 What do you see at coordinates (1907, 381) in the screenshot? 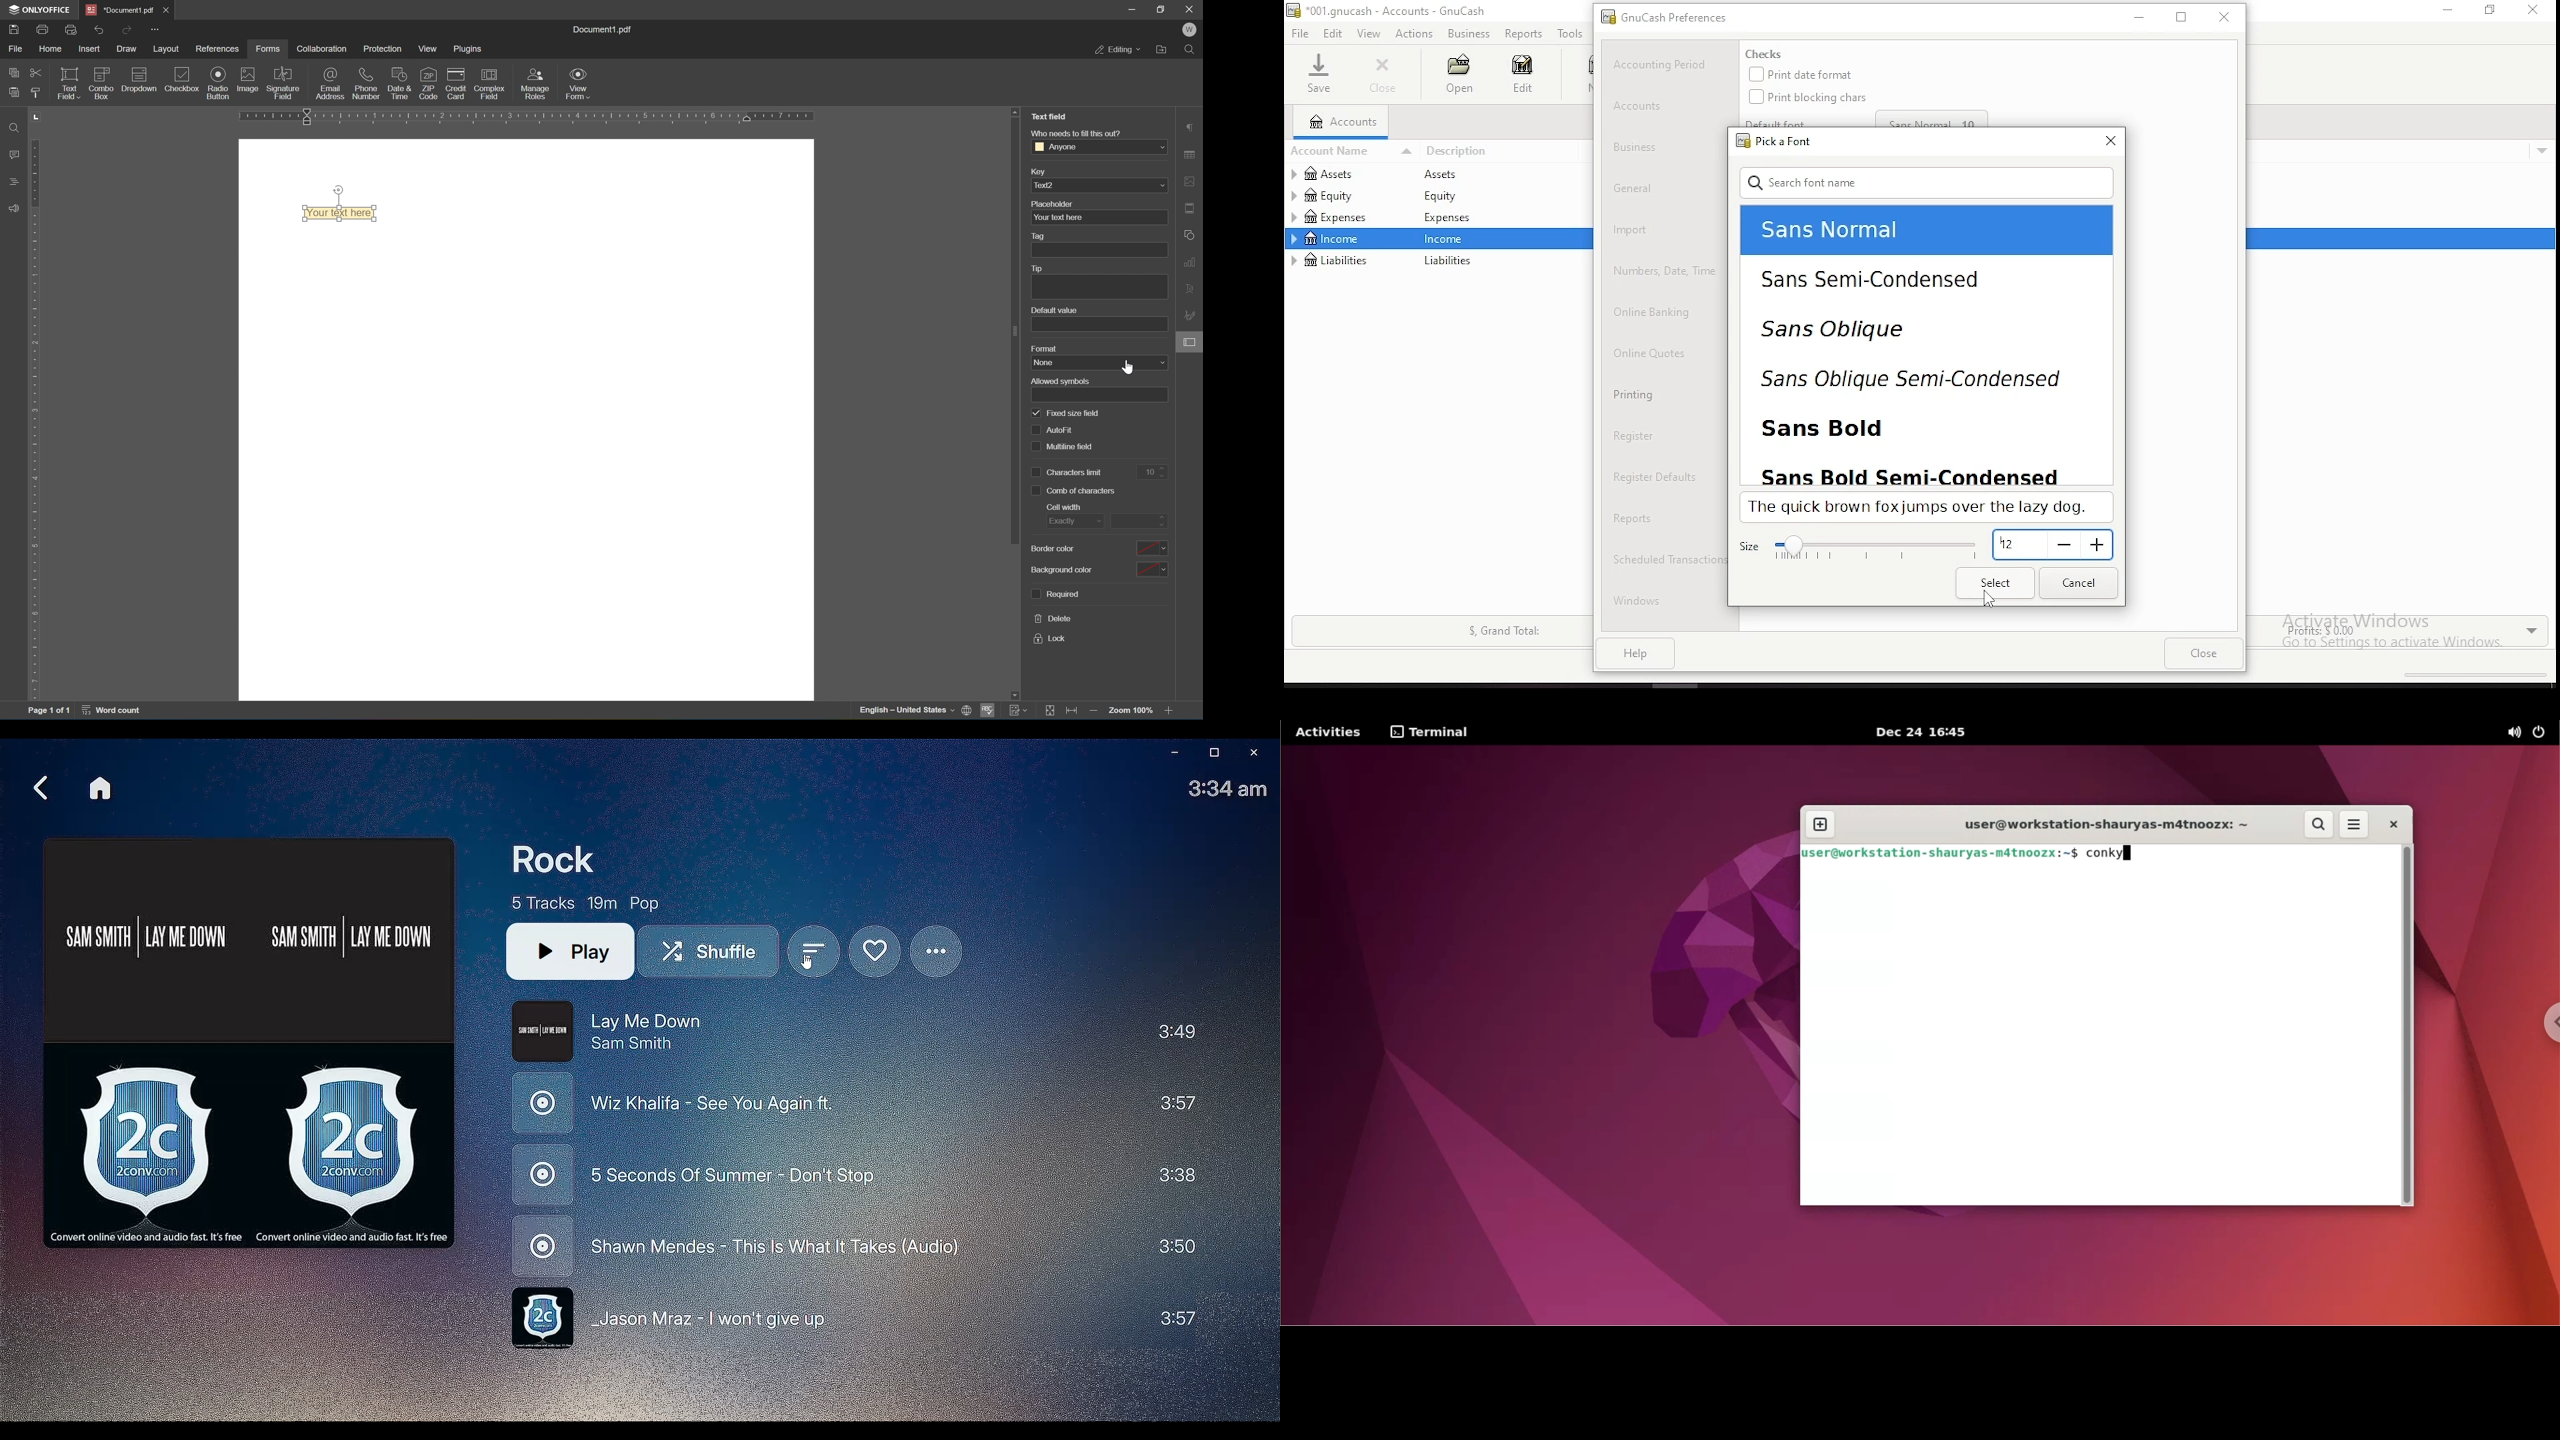
I see `sans oblique semi-condensed` at bounding box center [1907, 381].